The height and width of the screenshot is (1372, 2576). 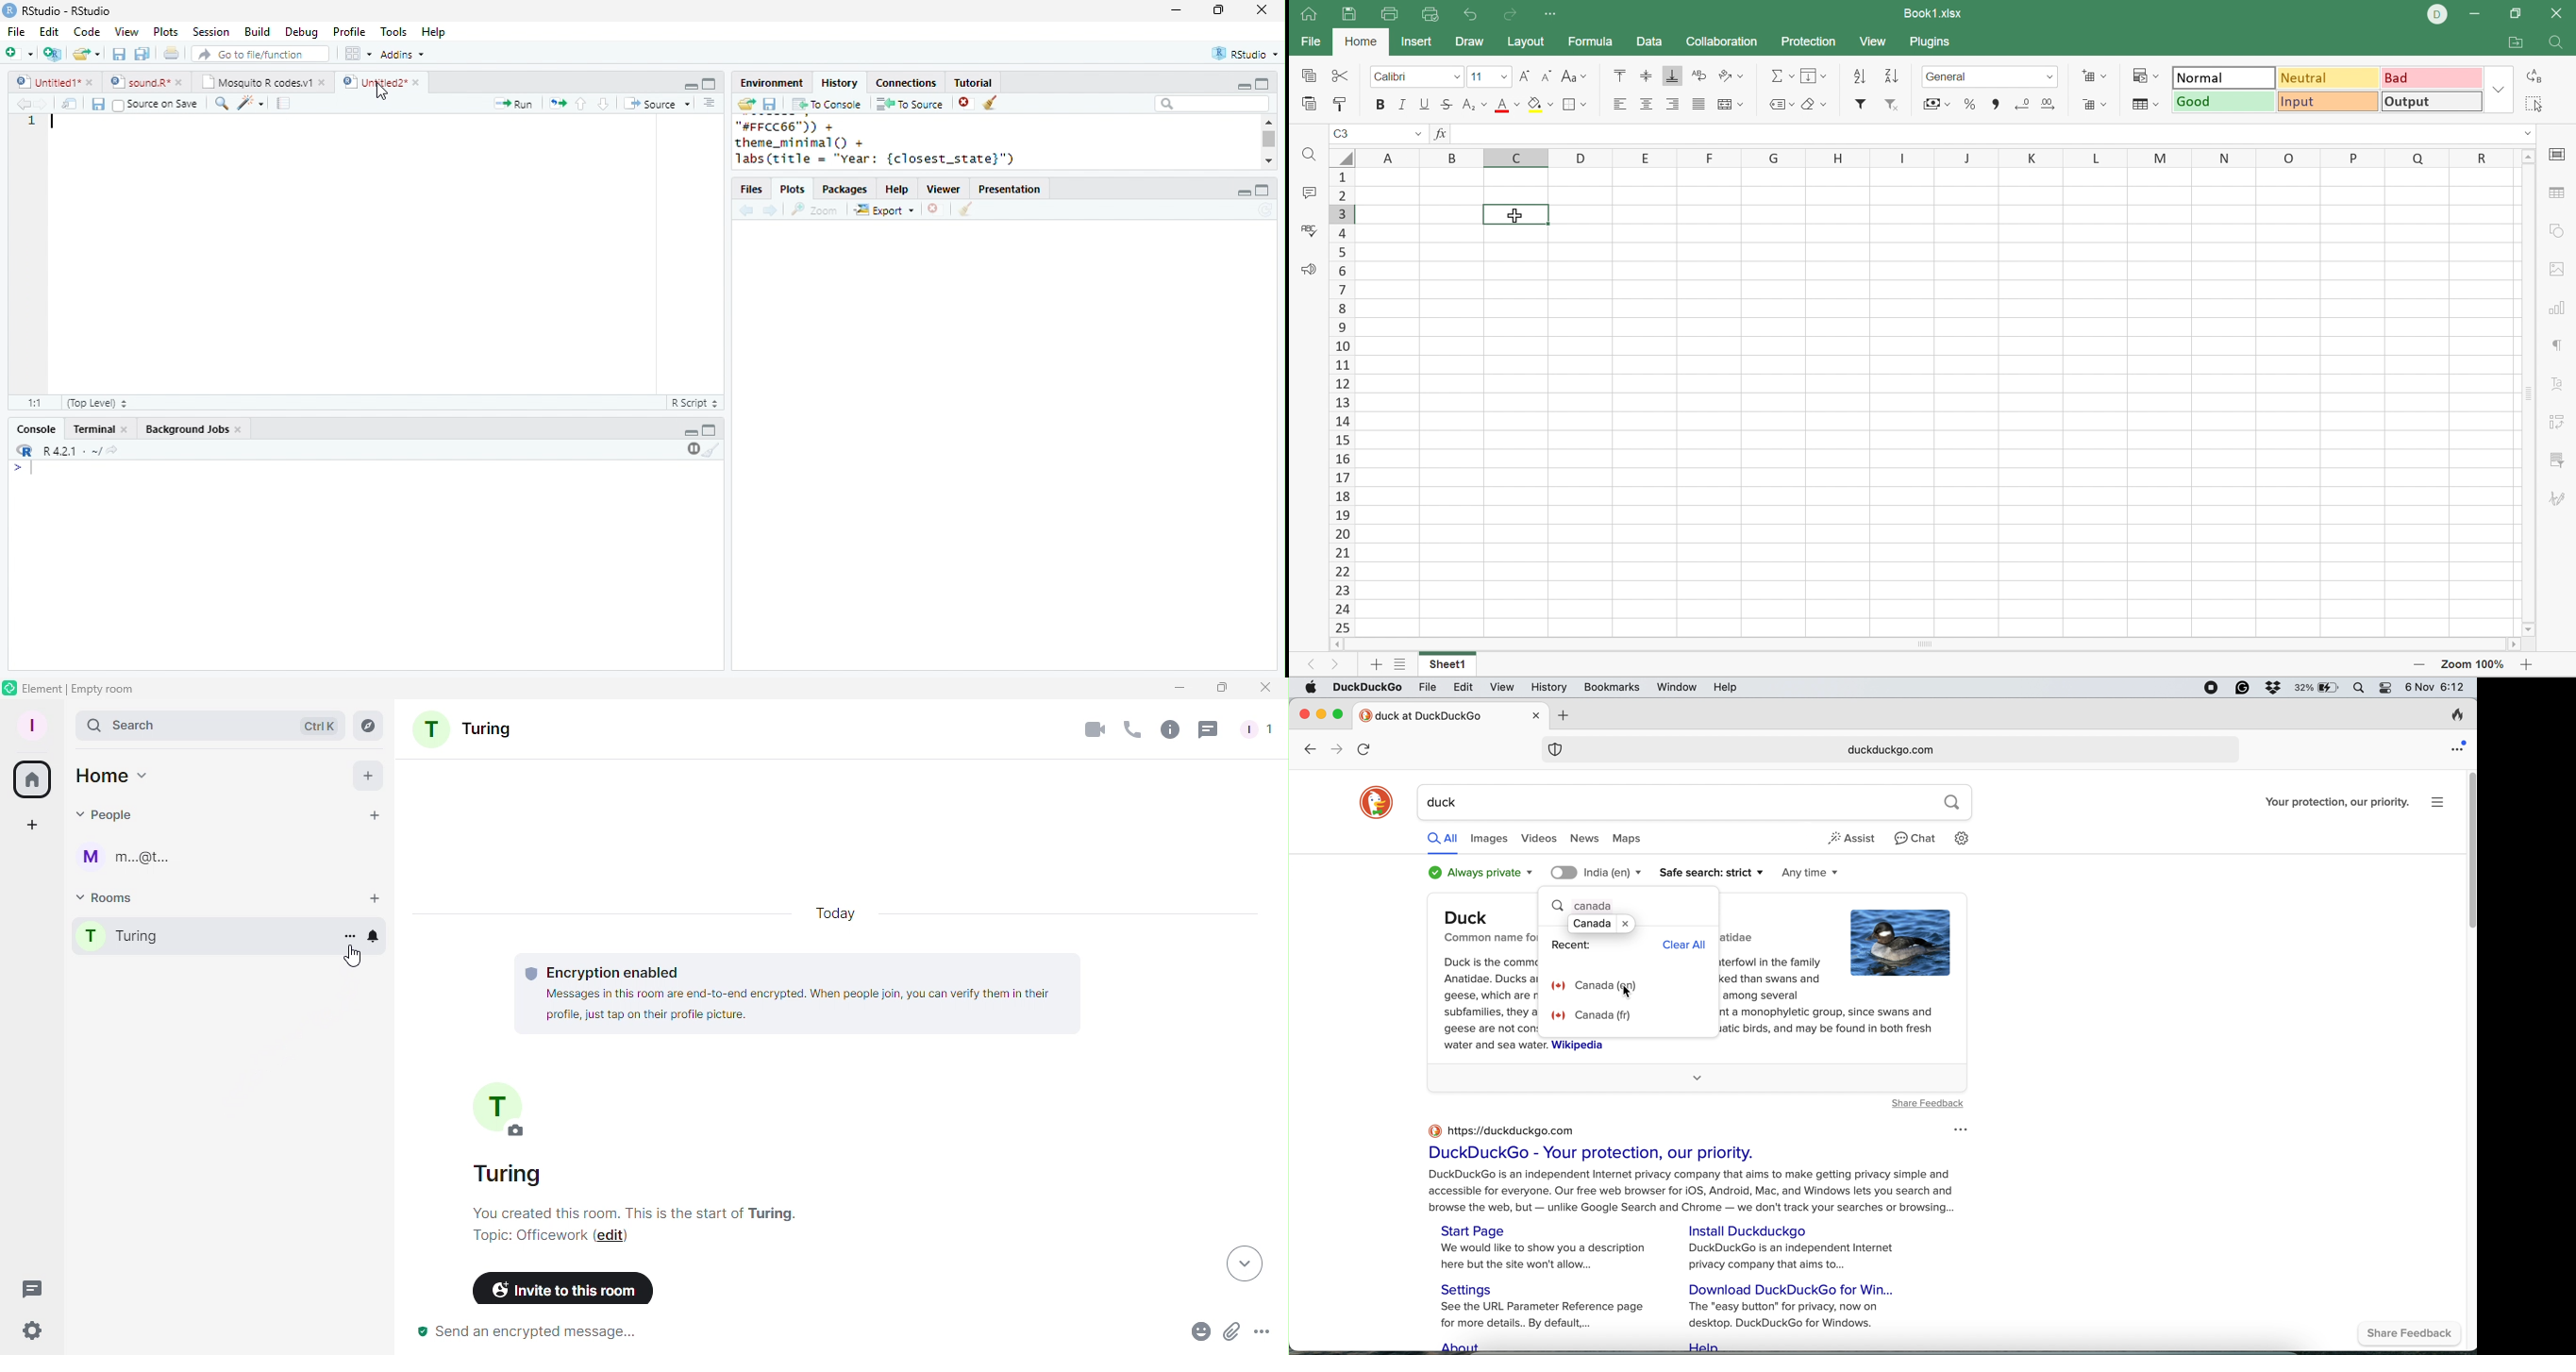 I want to click on scroll down, so click(x=1267, y=161).